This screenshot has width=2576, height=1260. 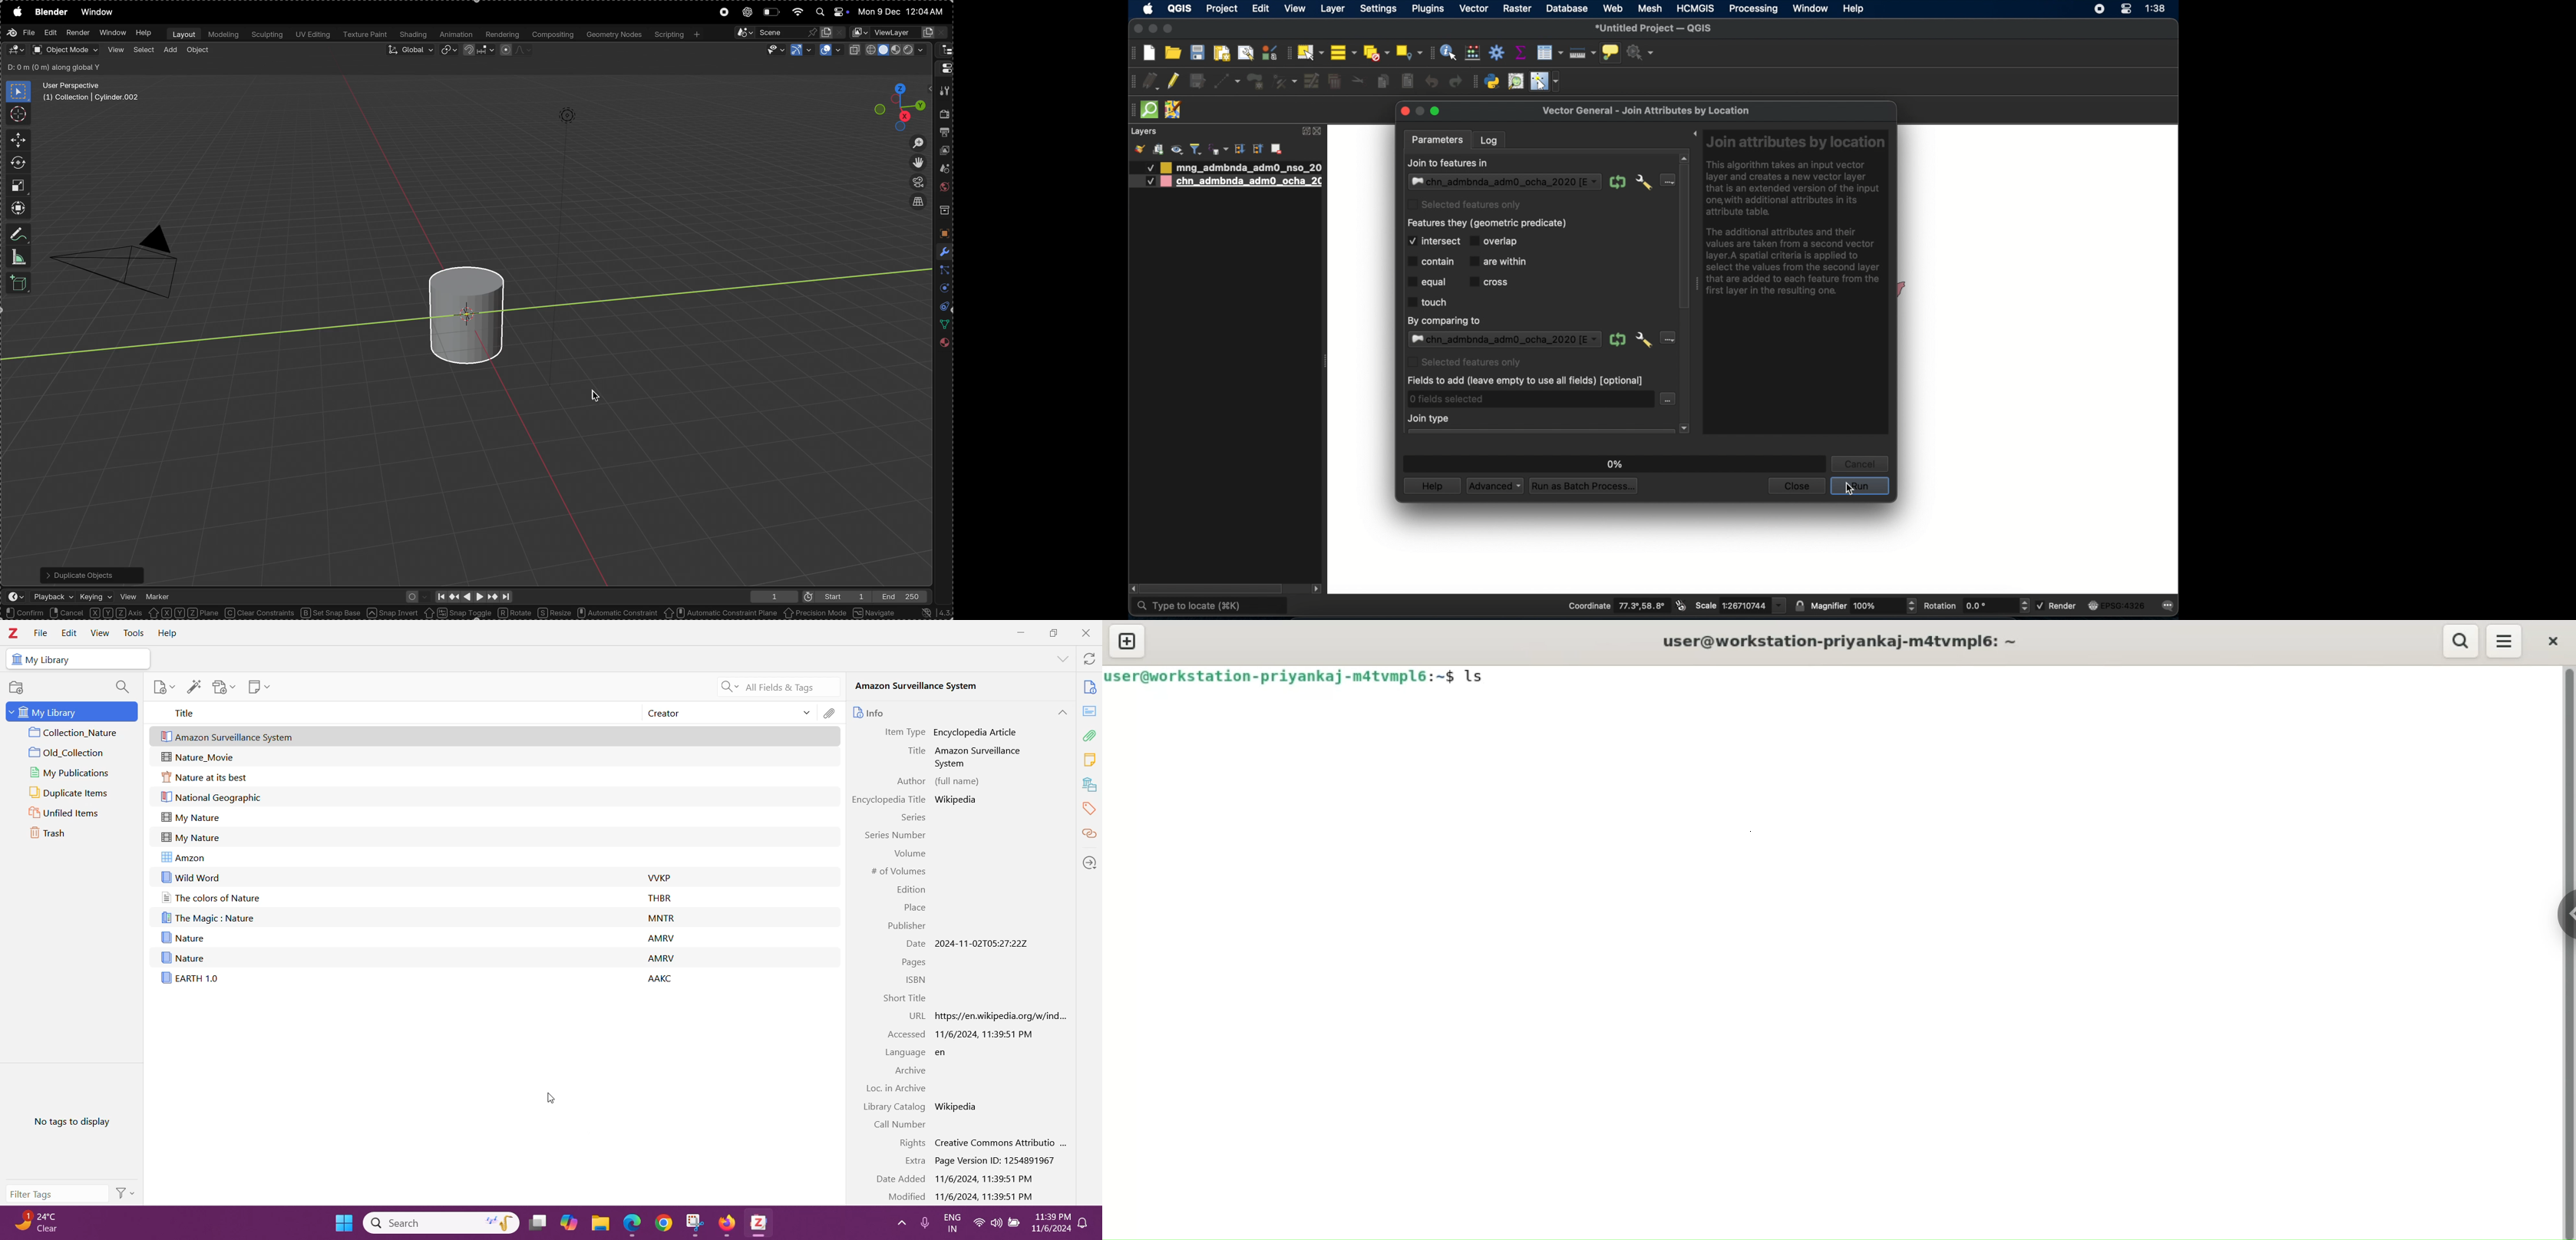 I want to click on Extra Details, so click(x=996, y=1161).